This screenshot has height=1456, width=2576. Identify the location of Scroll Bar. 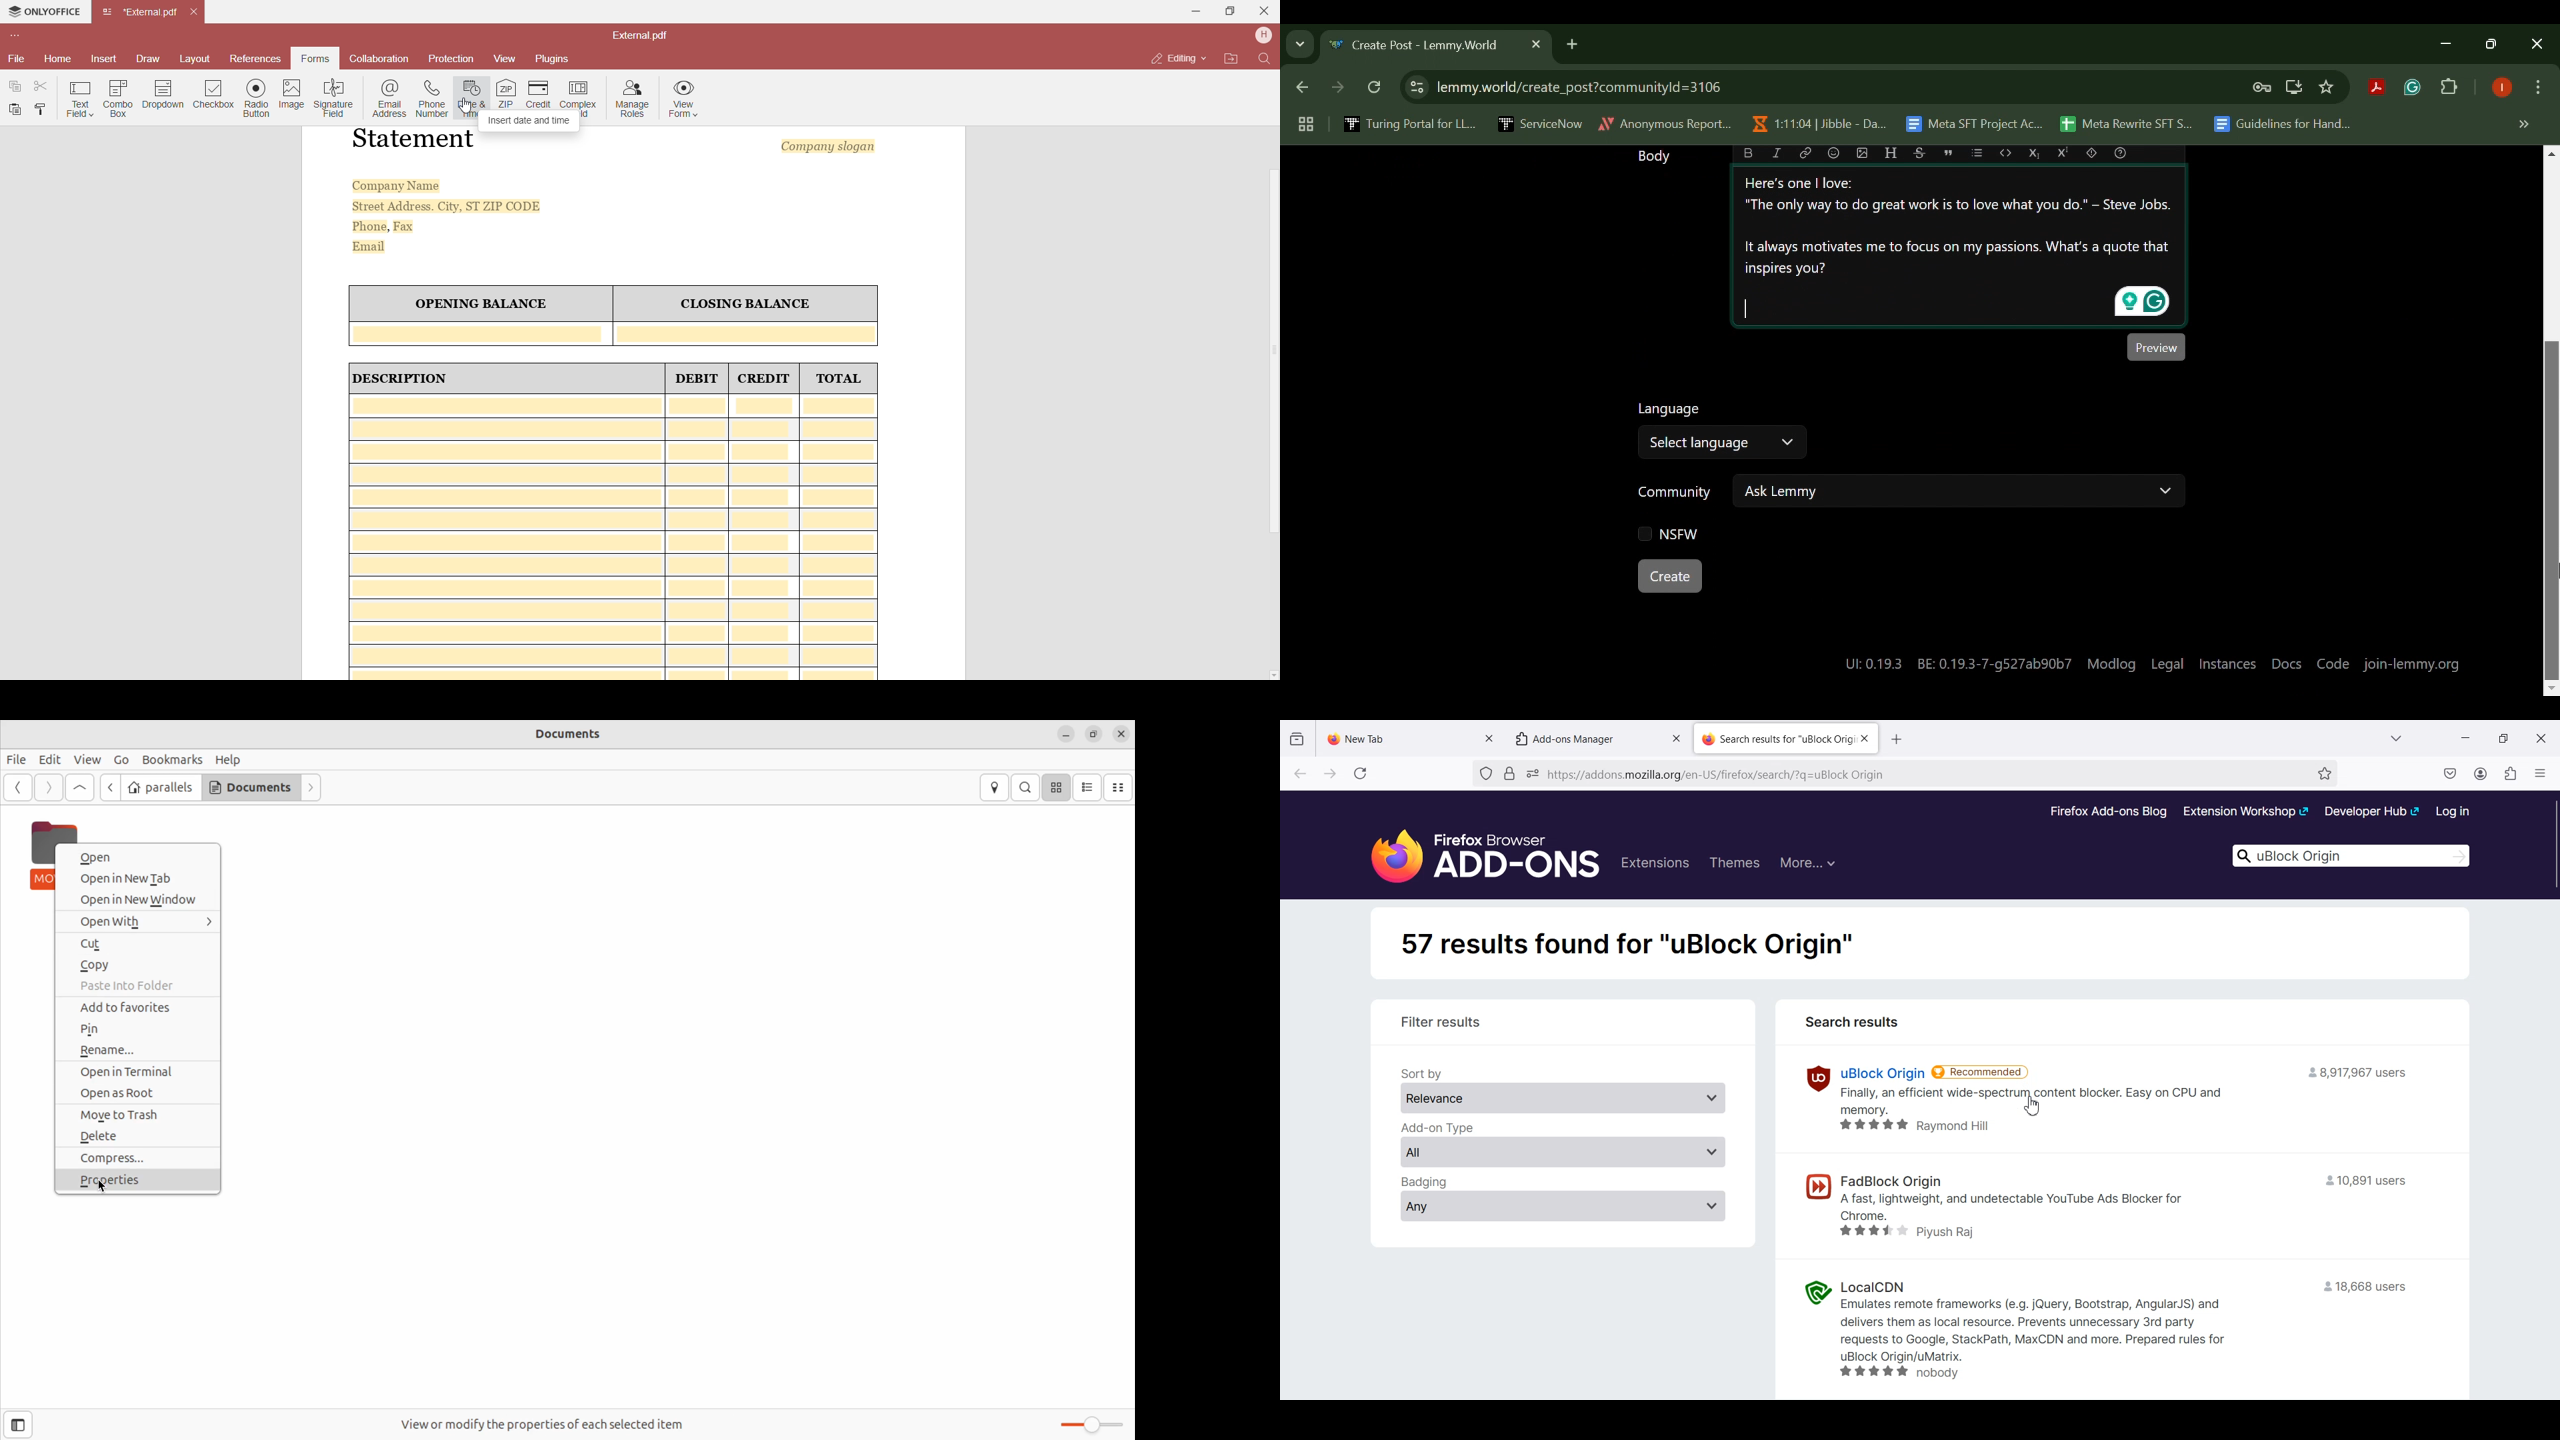
(2550, 422).